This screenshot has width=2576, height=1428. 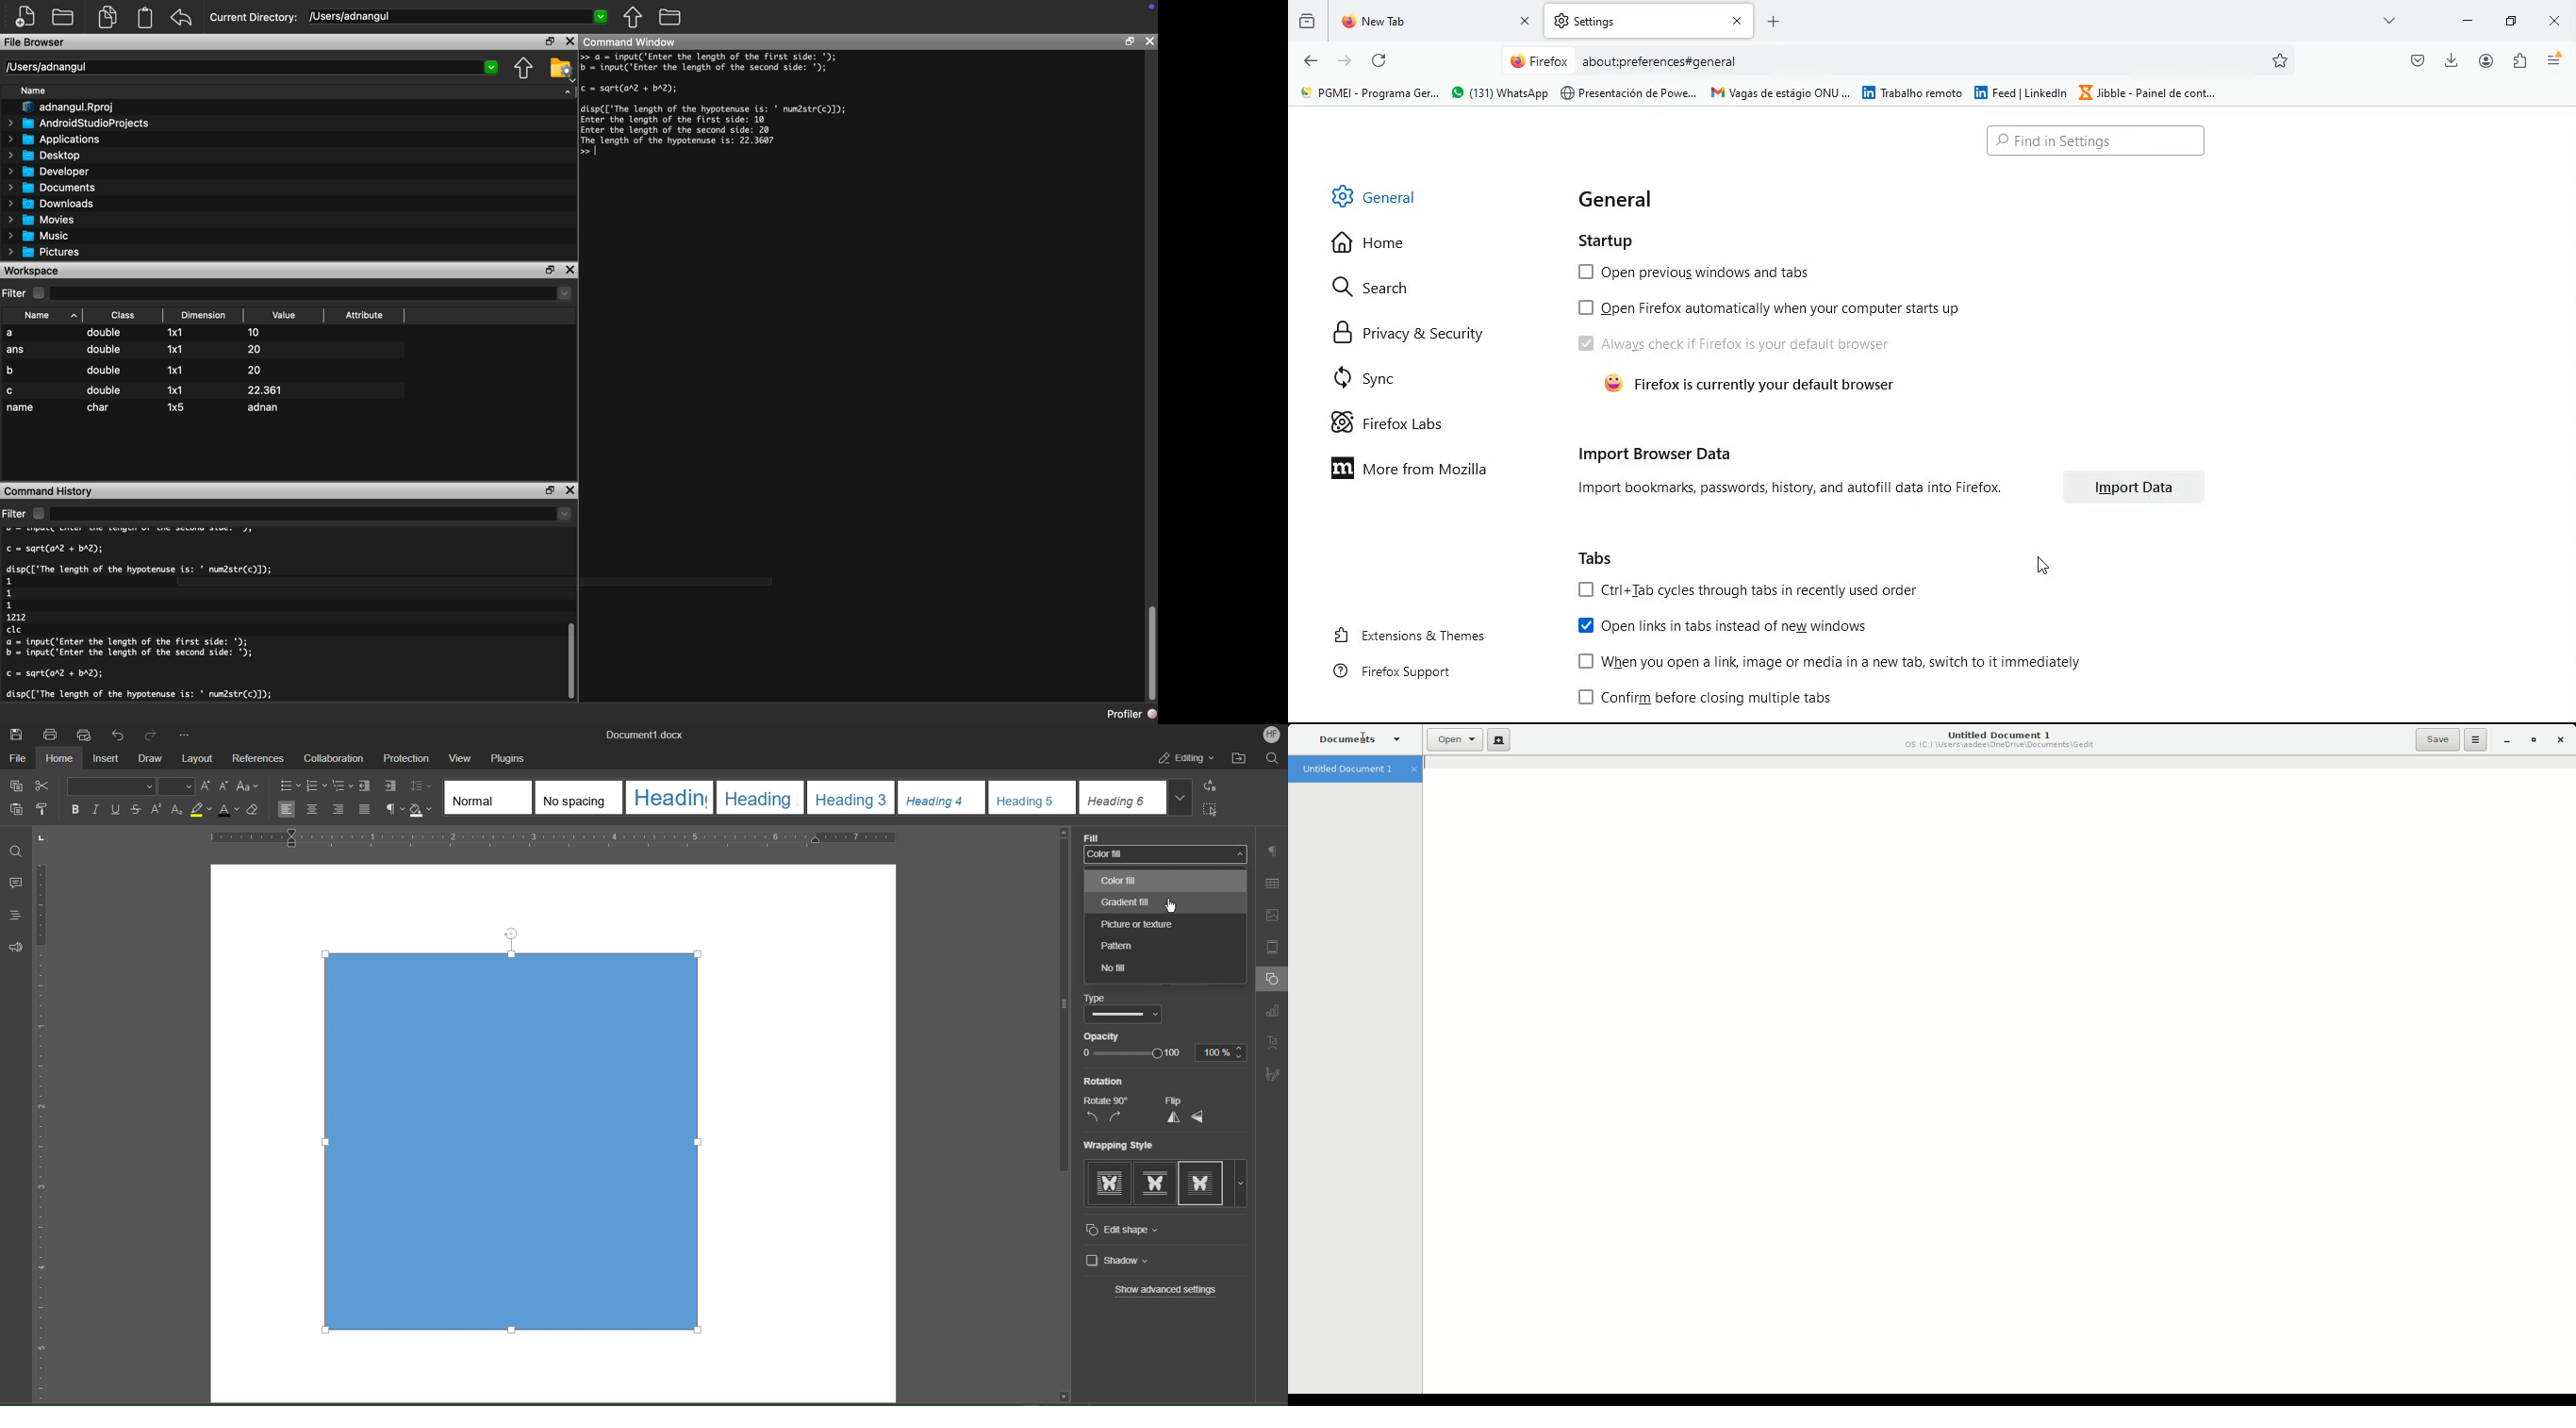 I want to click on minimize, so click(x=2469, y=21).